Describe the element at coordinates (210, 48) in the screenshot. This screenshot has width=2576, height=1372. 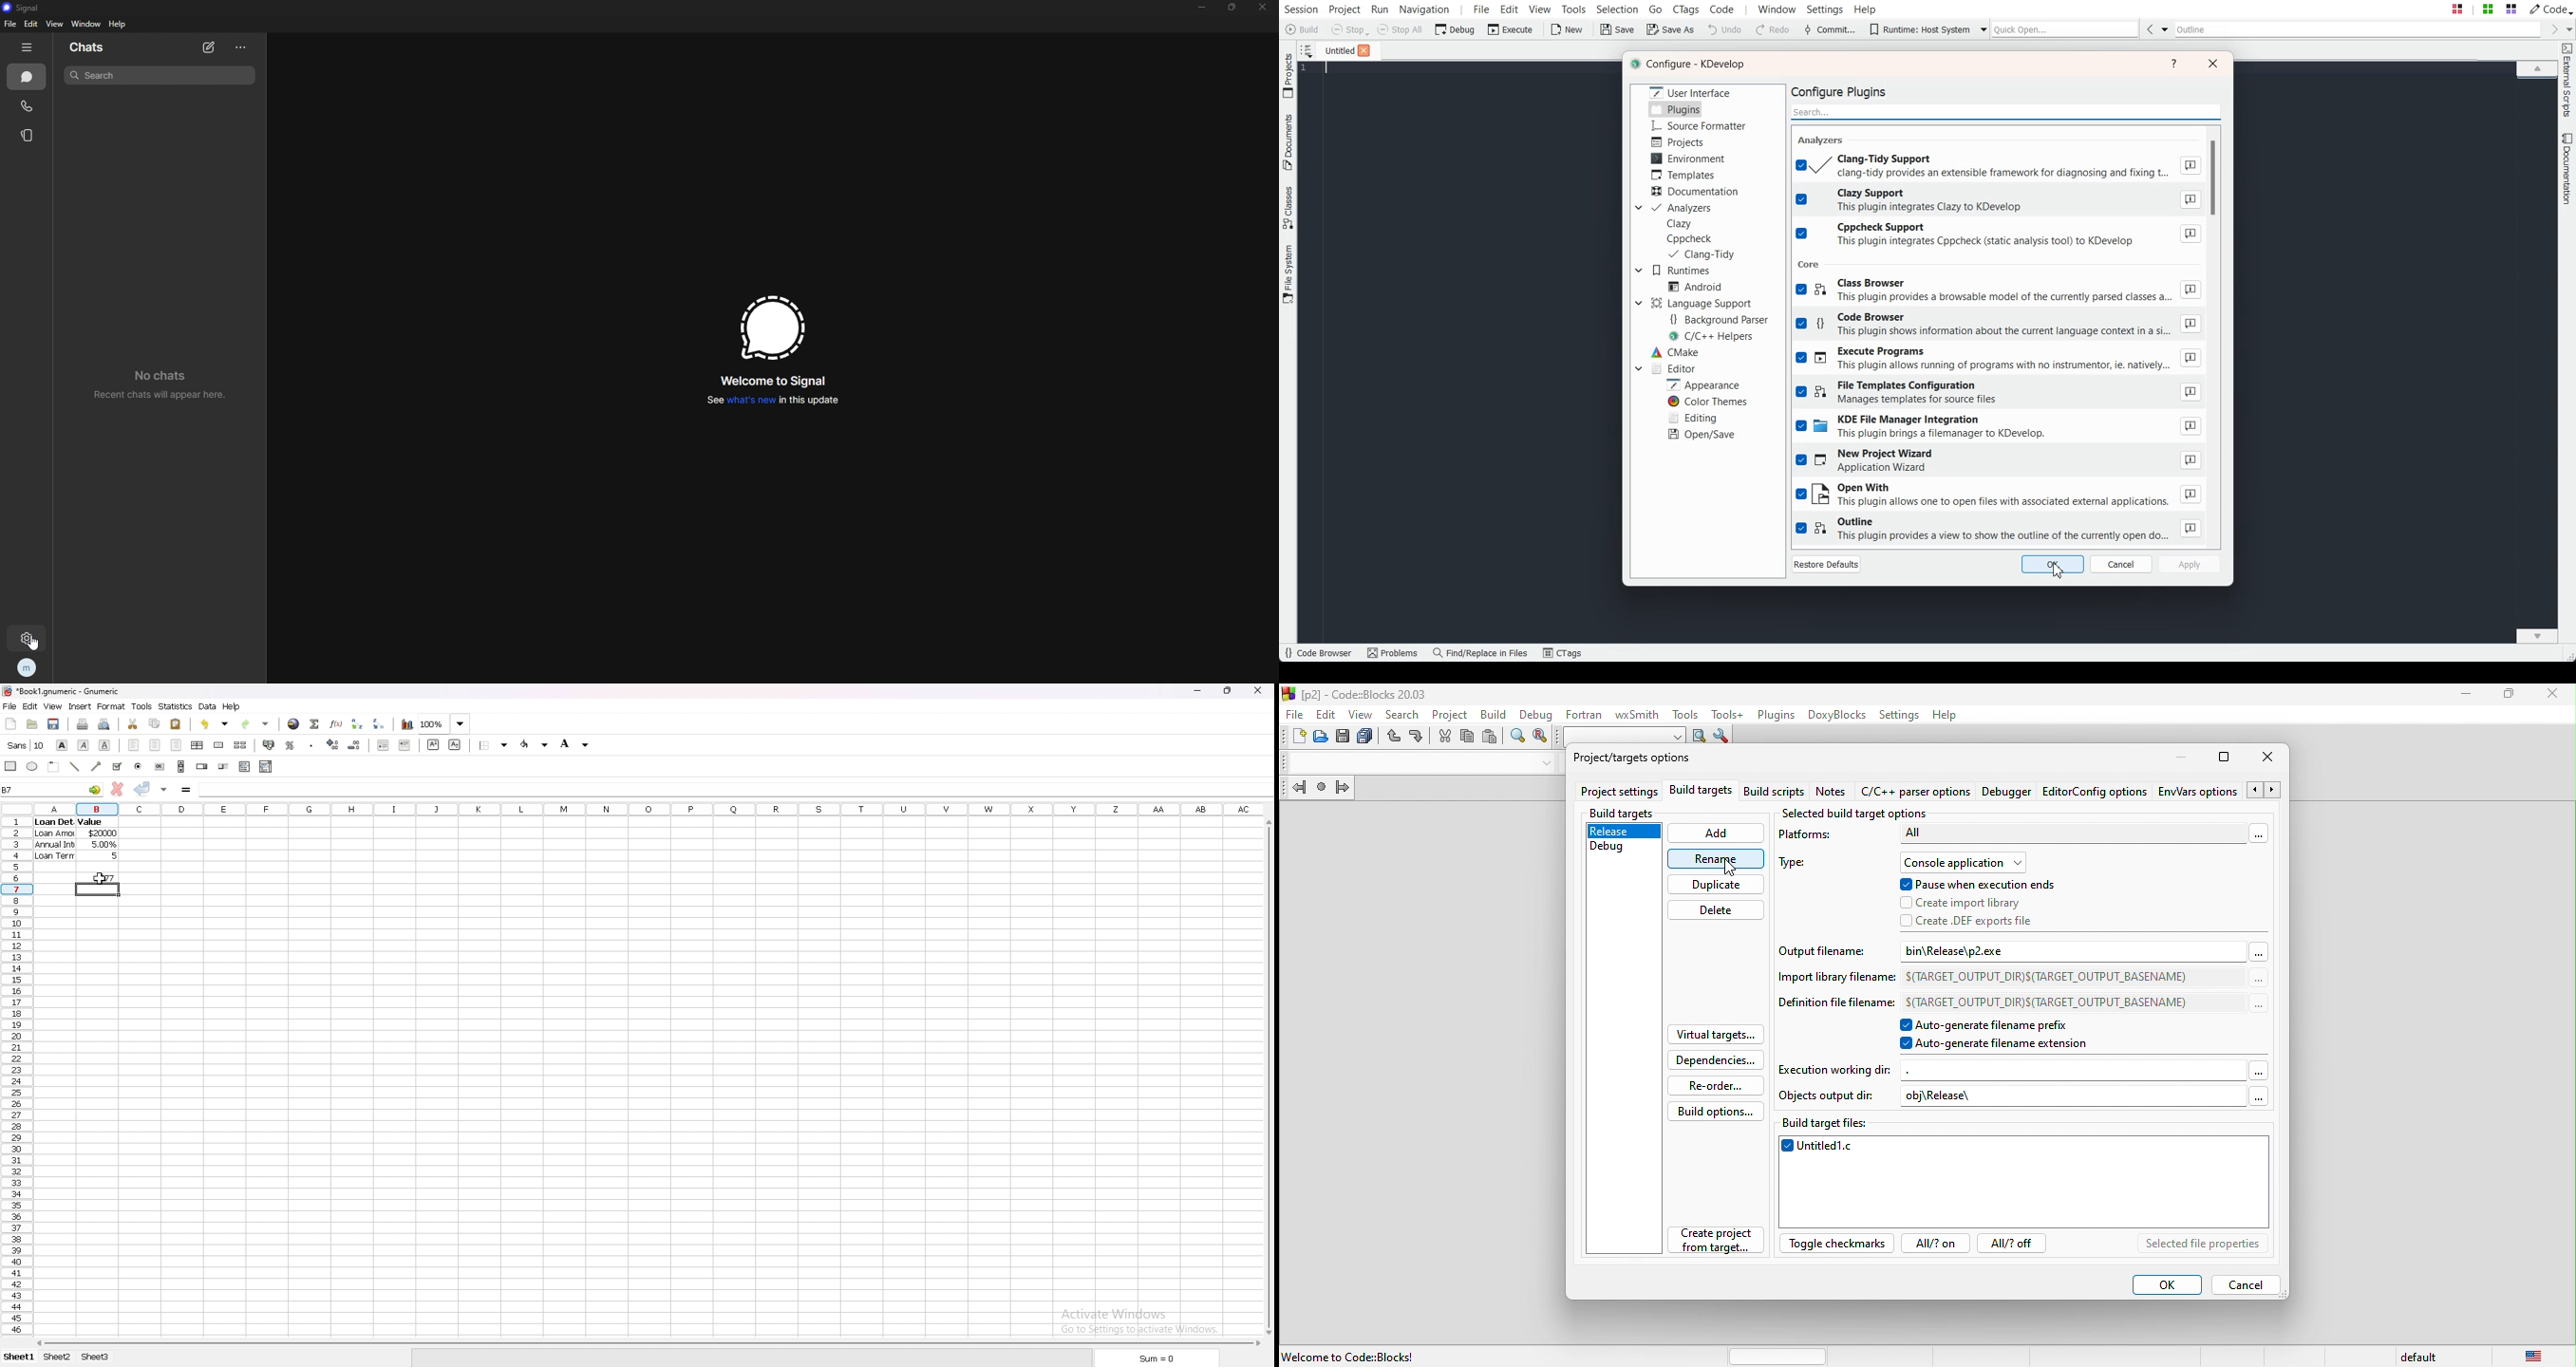
I see `new chat` at that location.